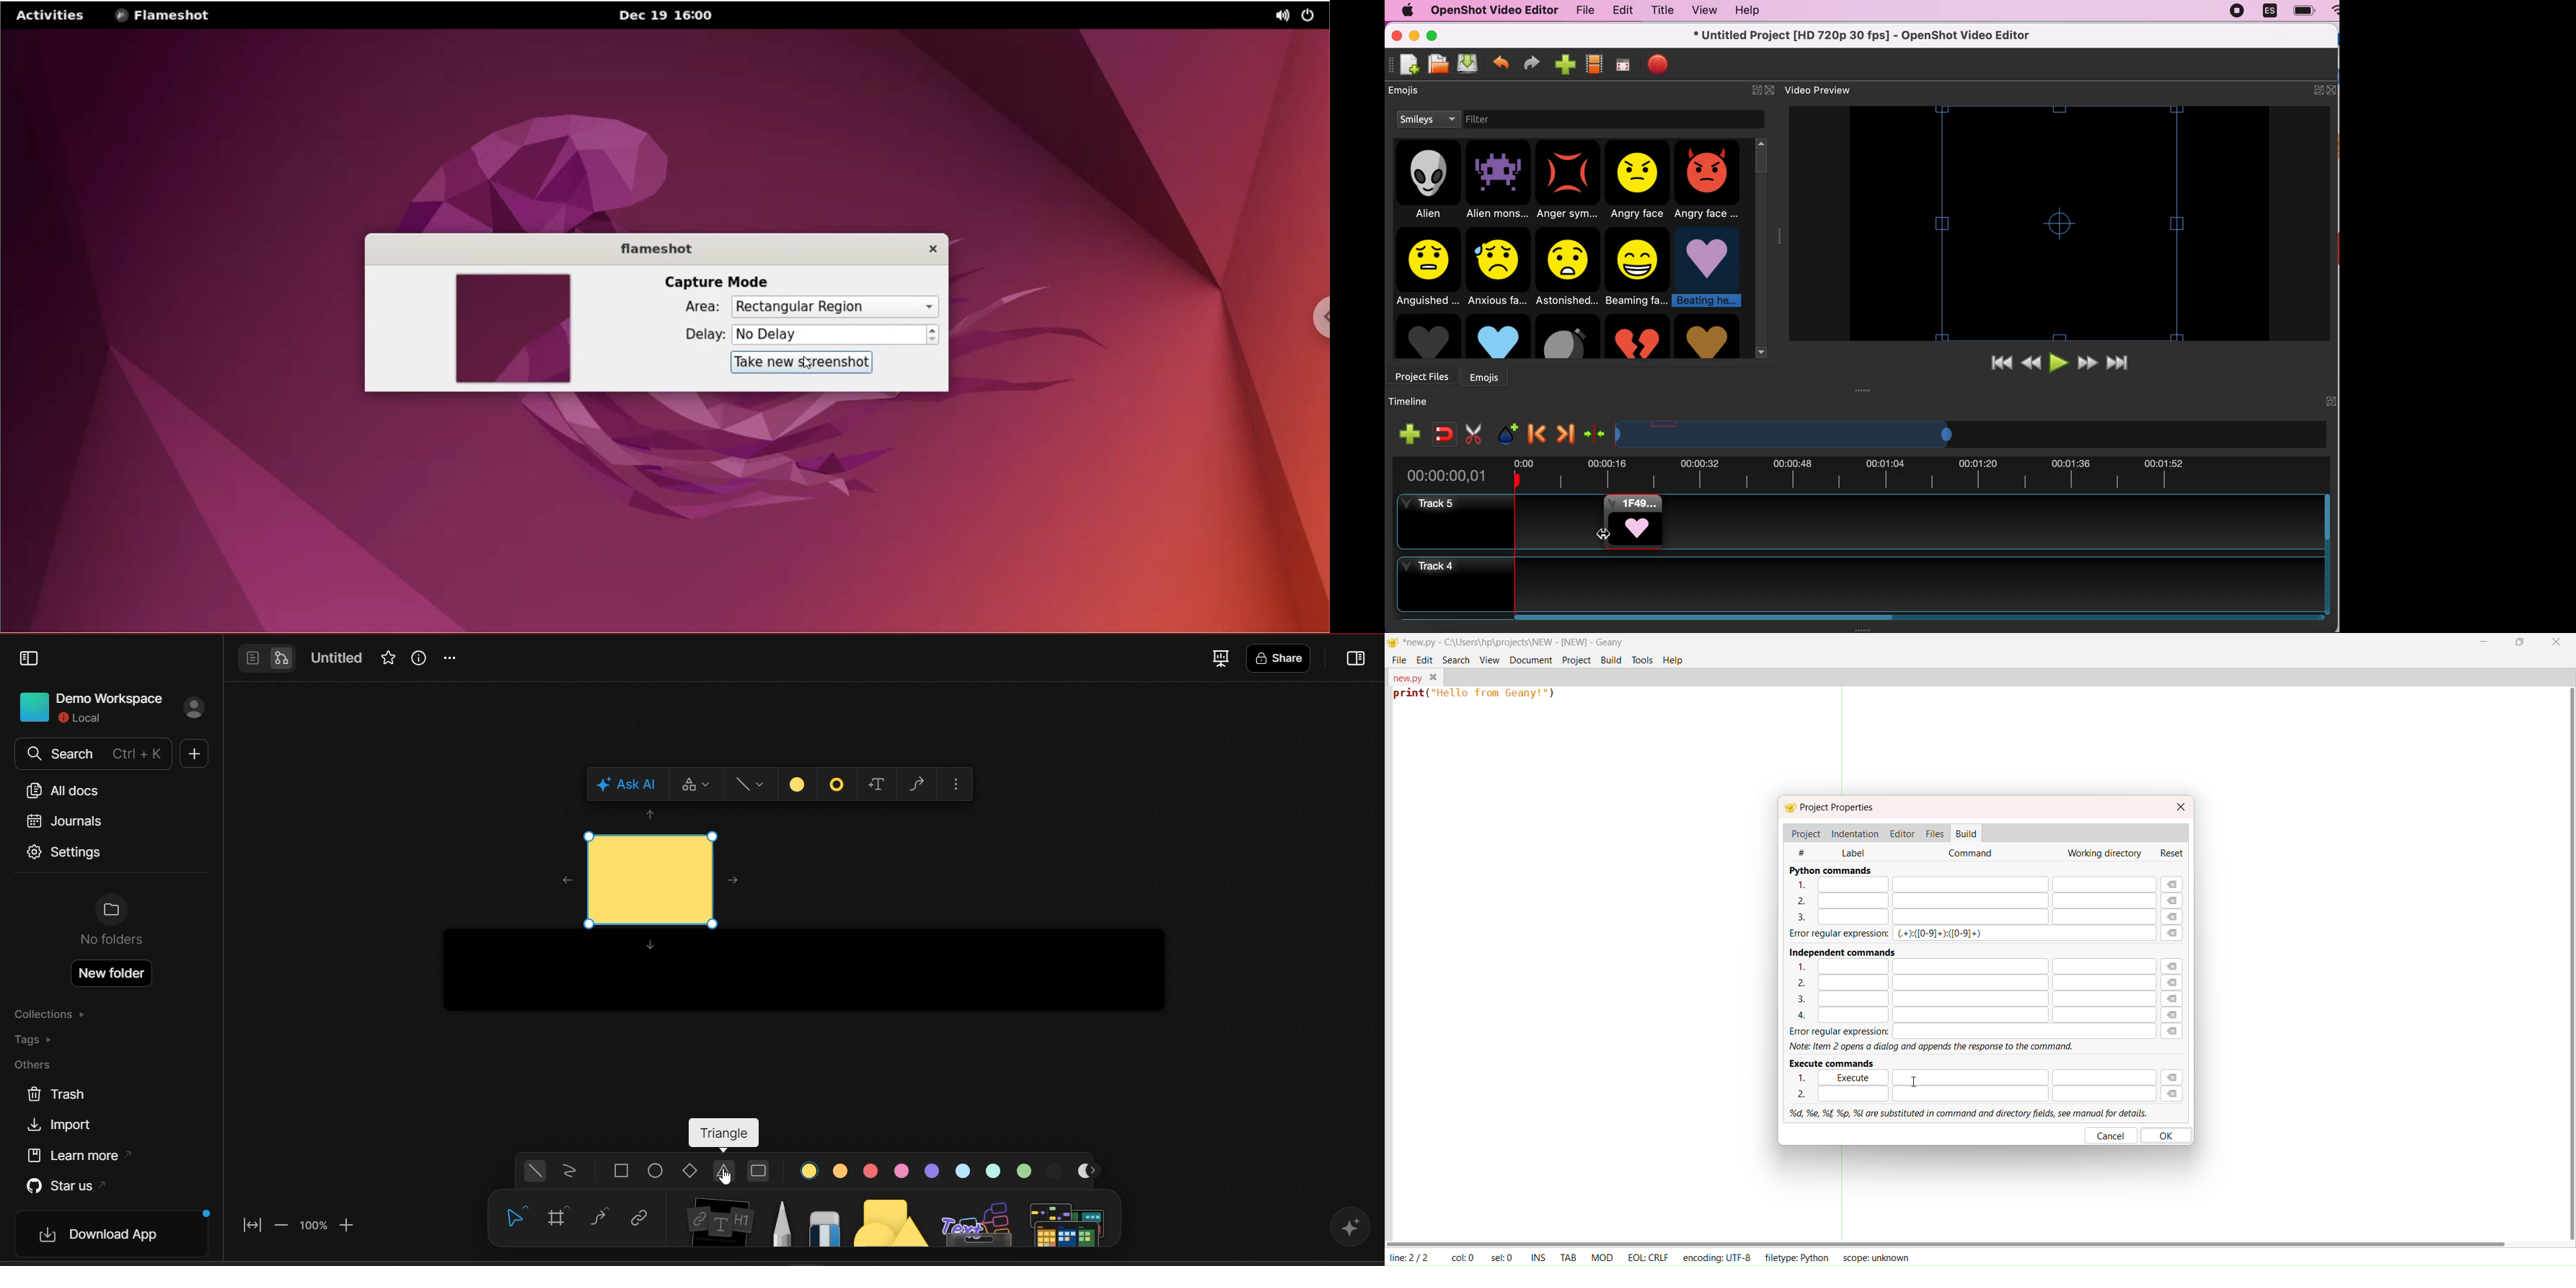 This screenshot has width=2576, height=1288. Describe the element at coordinates (1415, 37) in the screenshot. I see `minimize` at that location.